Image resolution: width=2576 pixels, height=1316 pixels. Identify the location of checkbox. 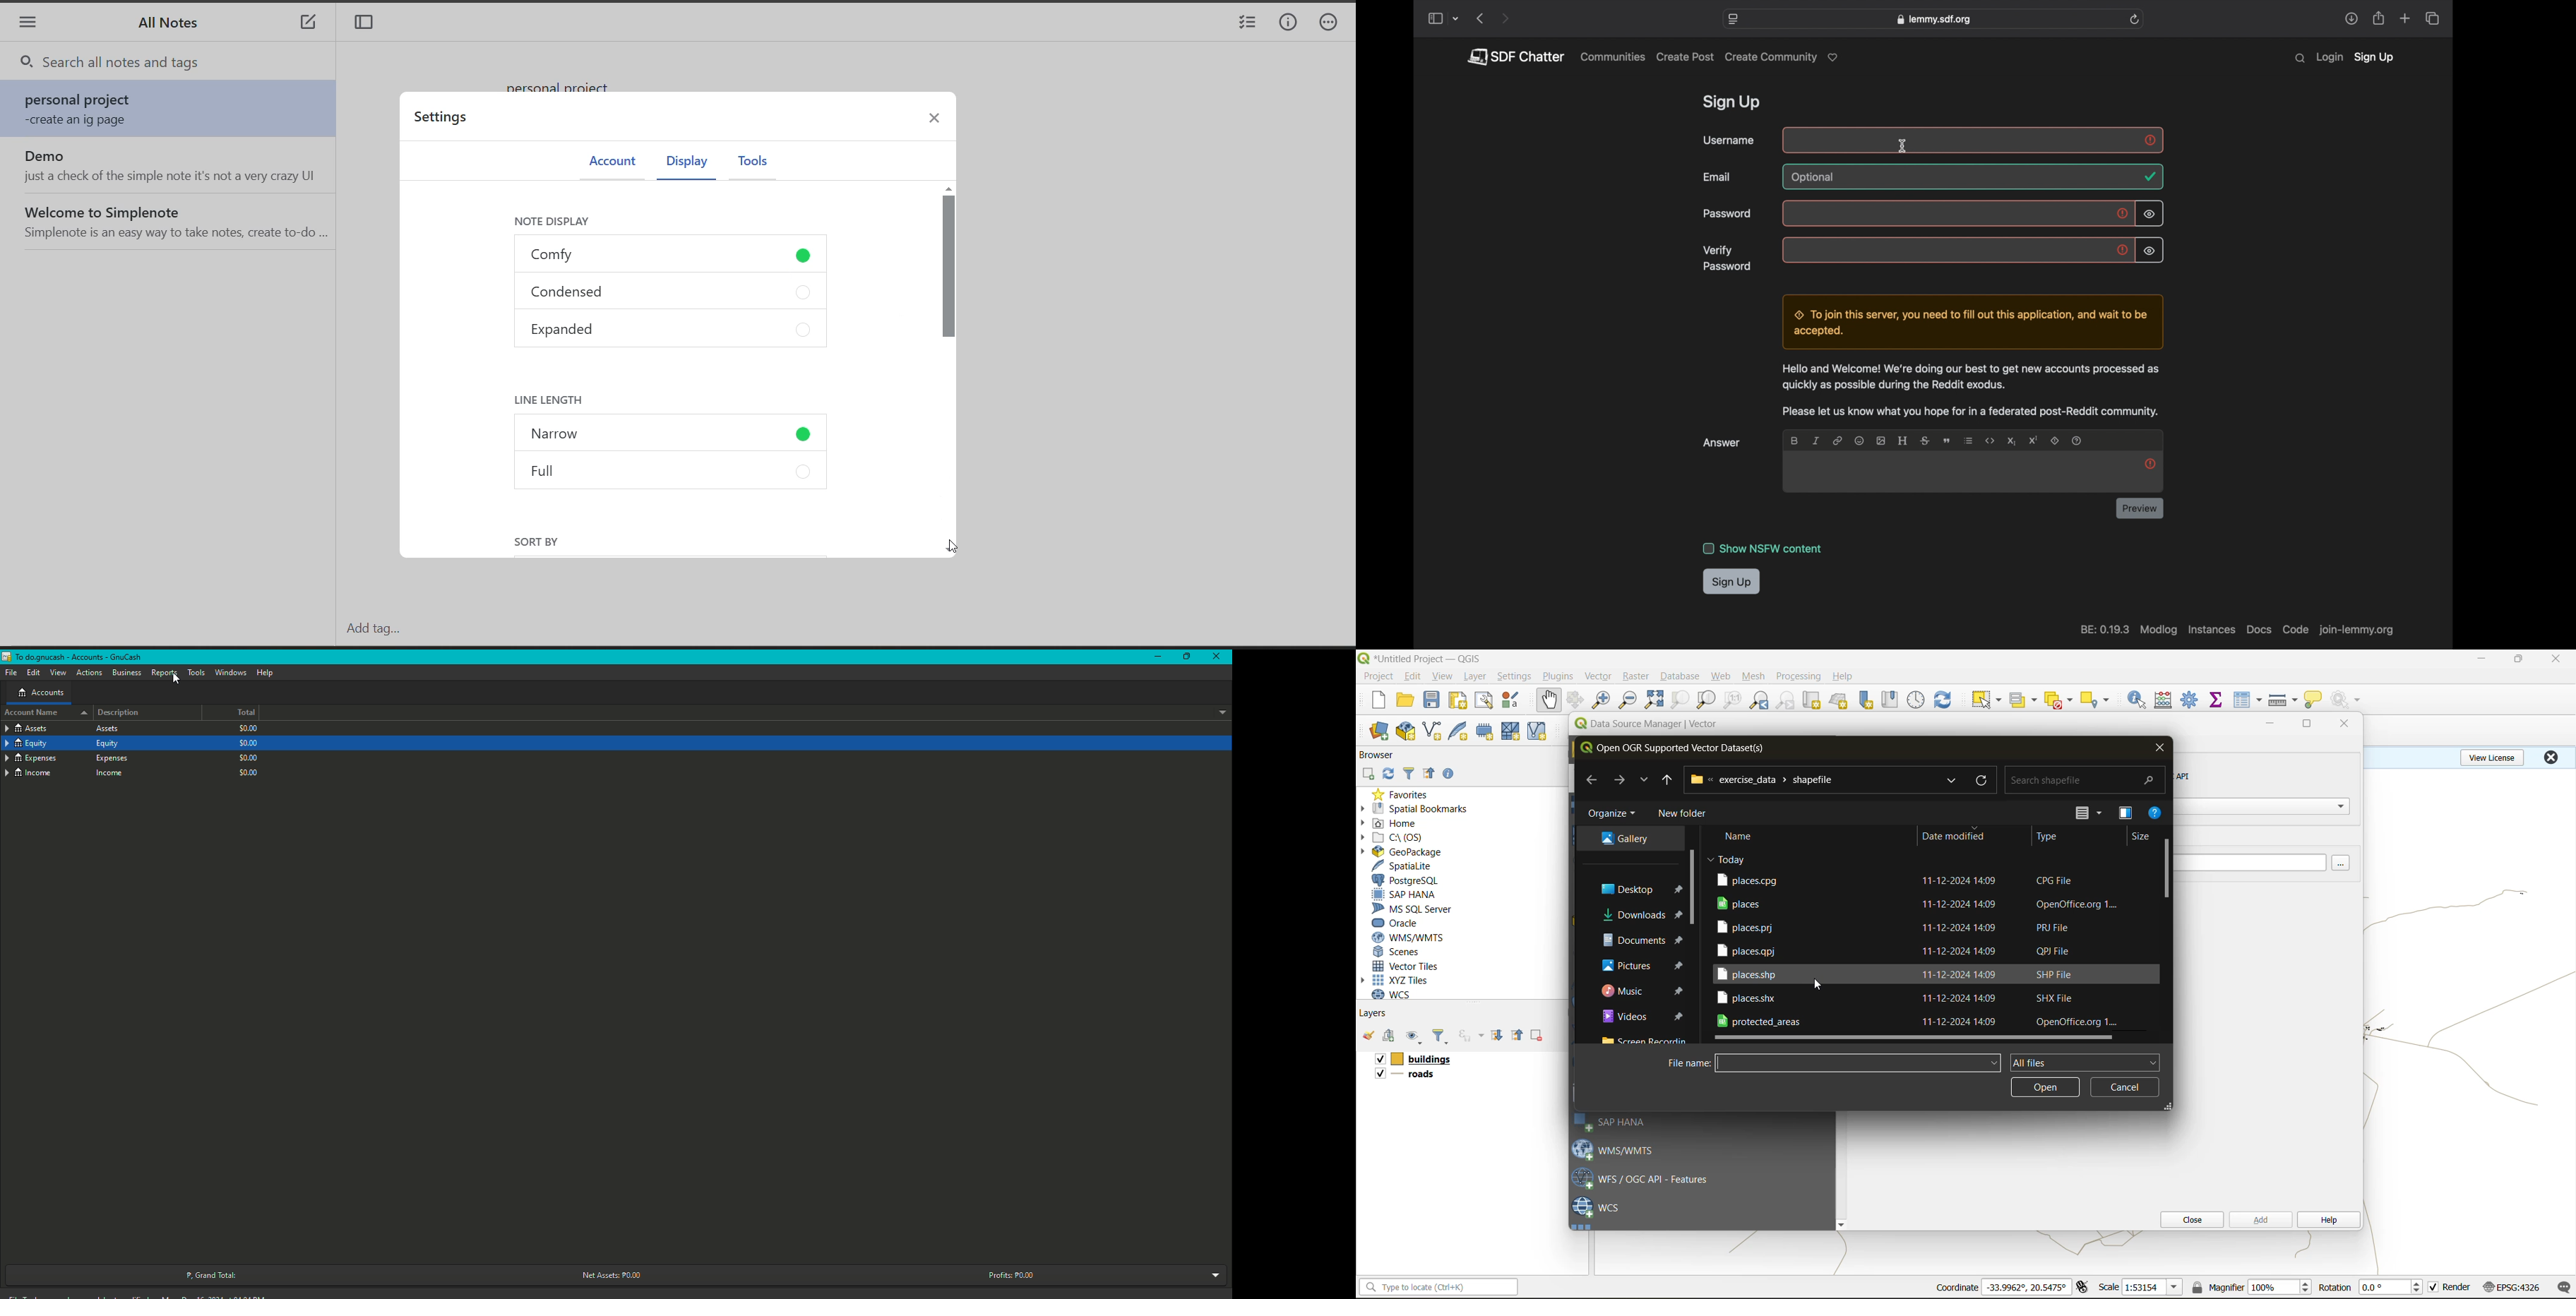
(1378, 1059).